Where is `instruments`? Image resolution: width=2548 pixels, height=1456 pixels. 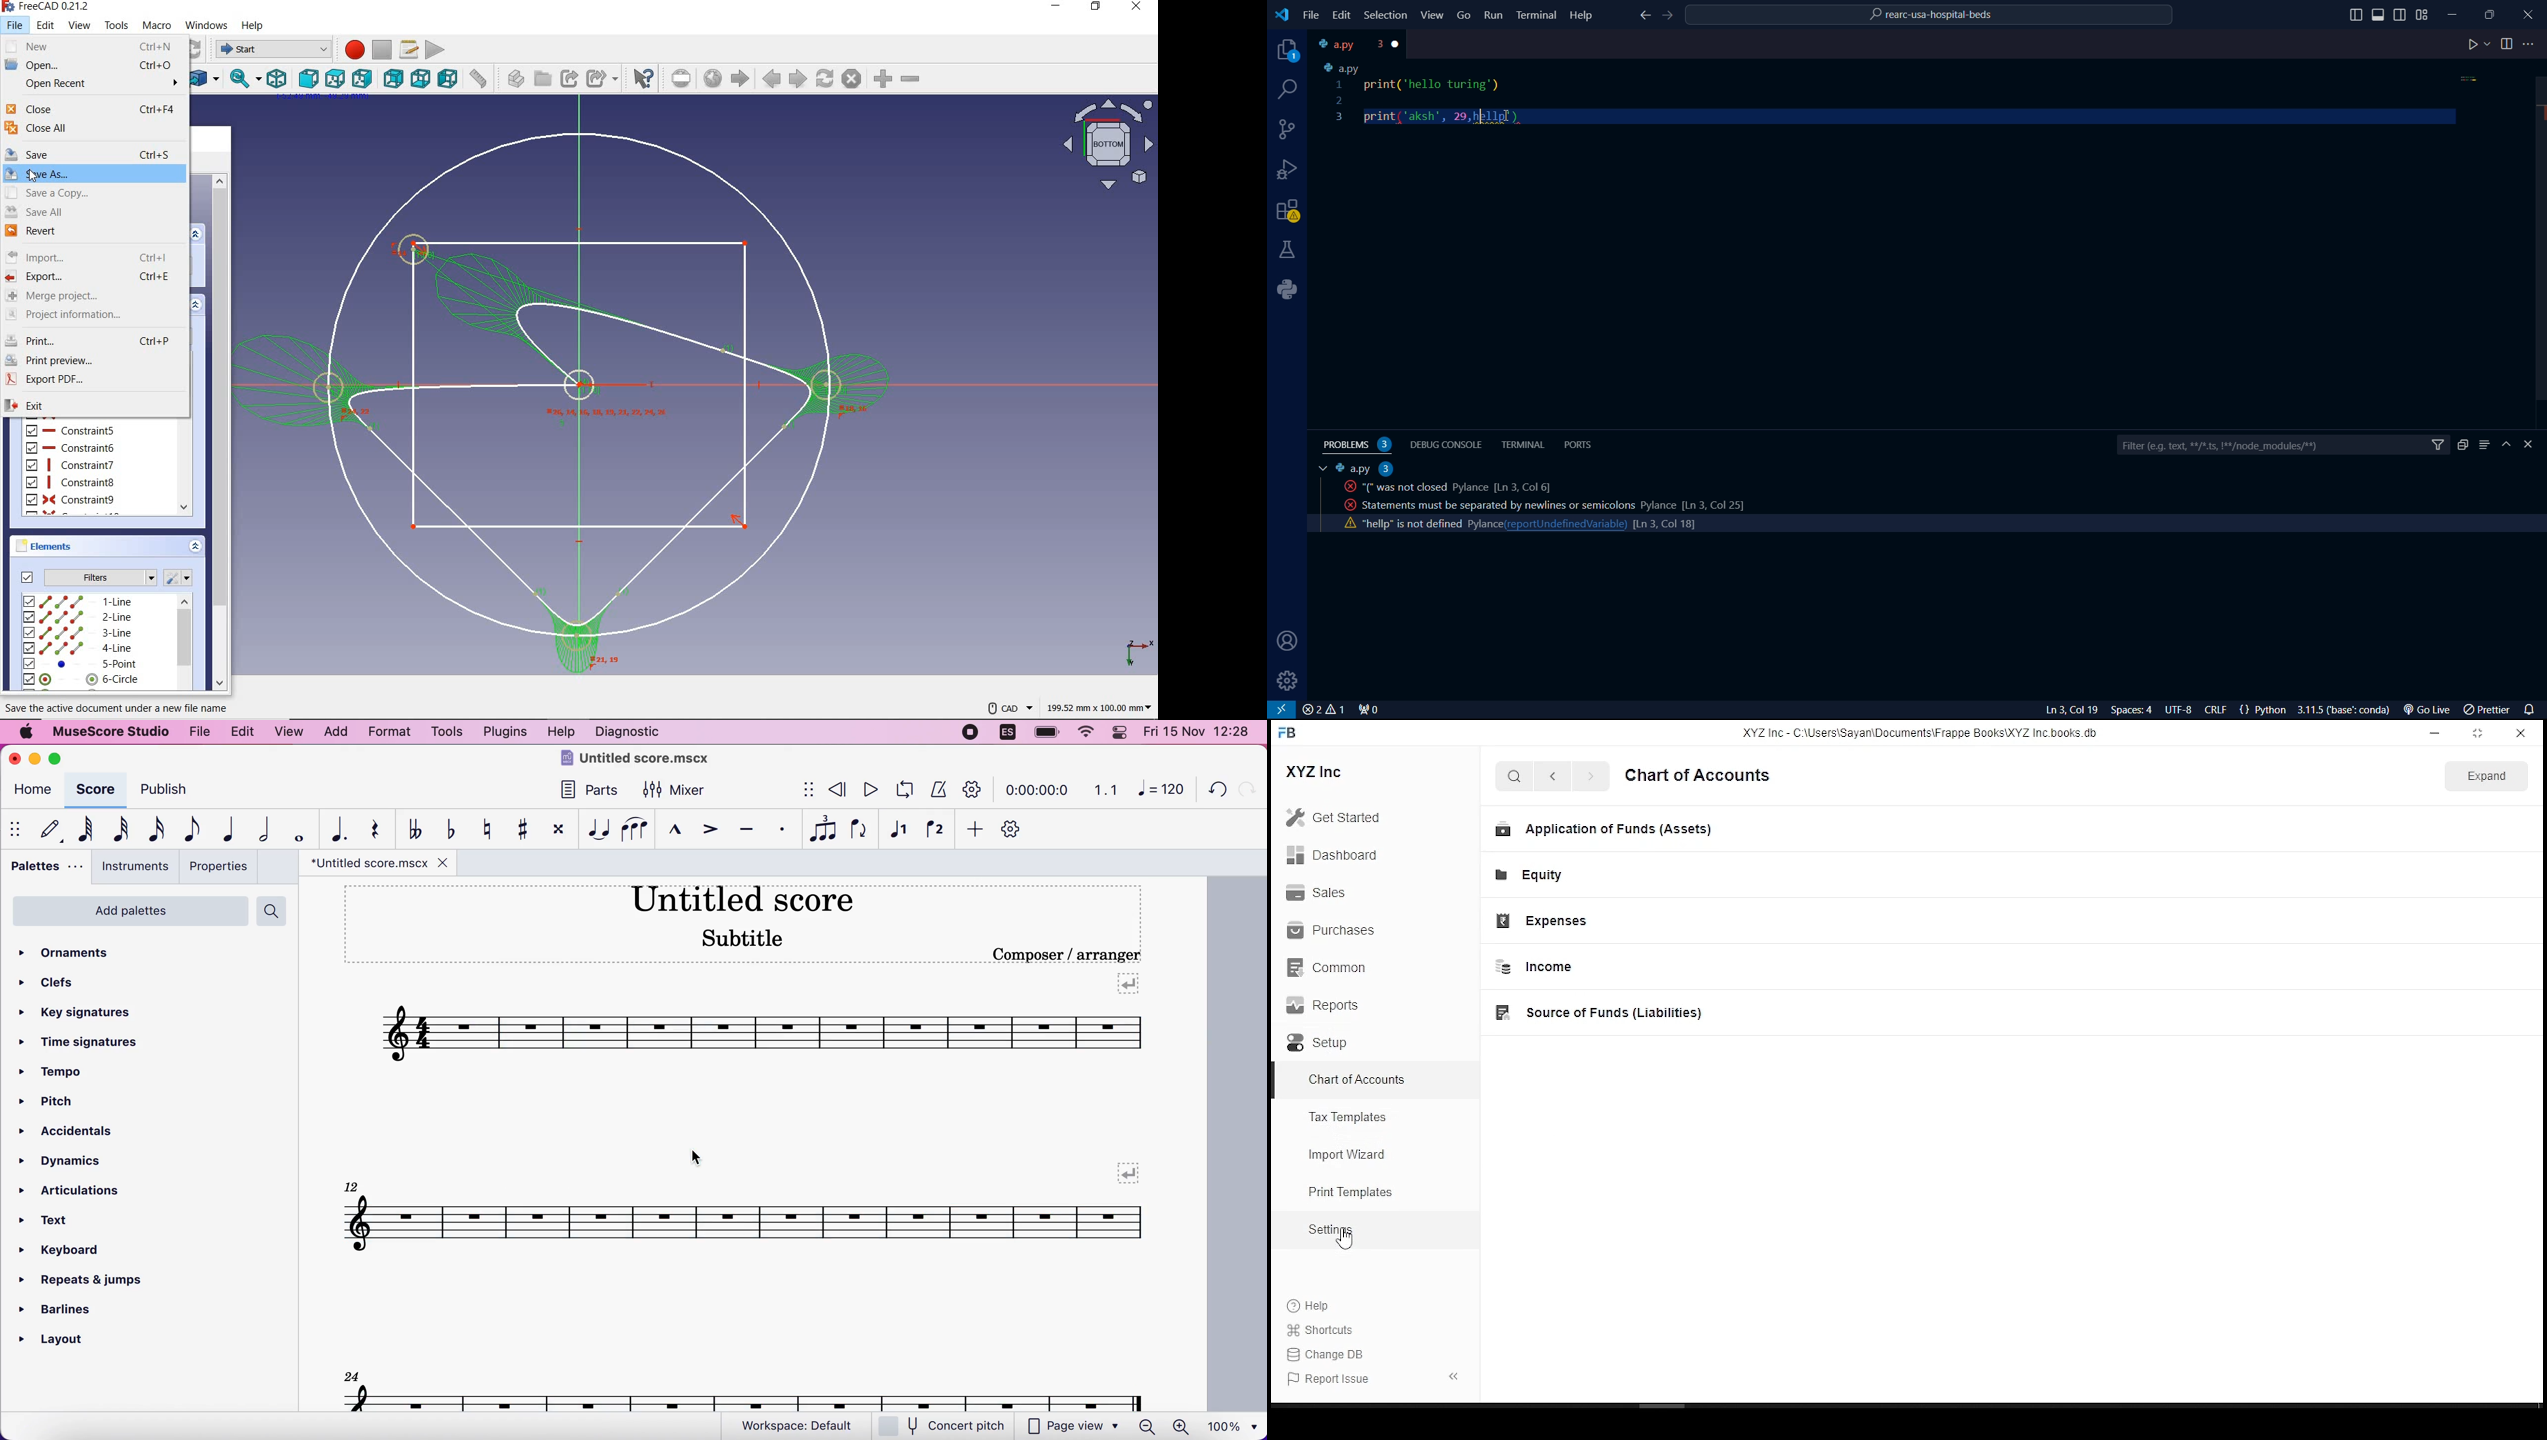
instruments is located at coordinates (132, 867).